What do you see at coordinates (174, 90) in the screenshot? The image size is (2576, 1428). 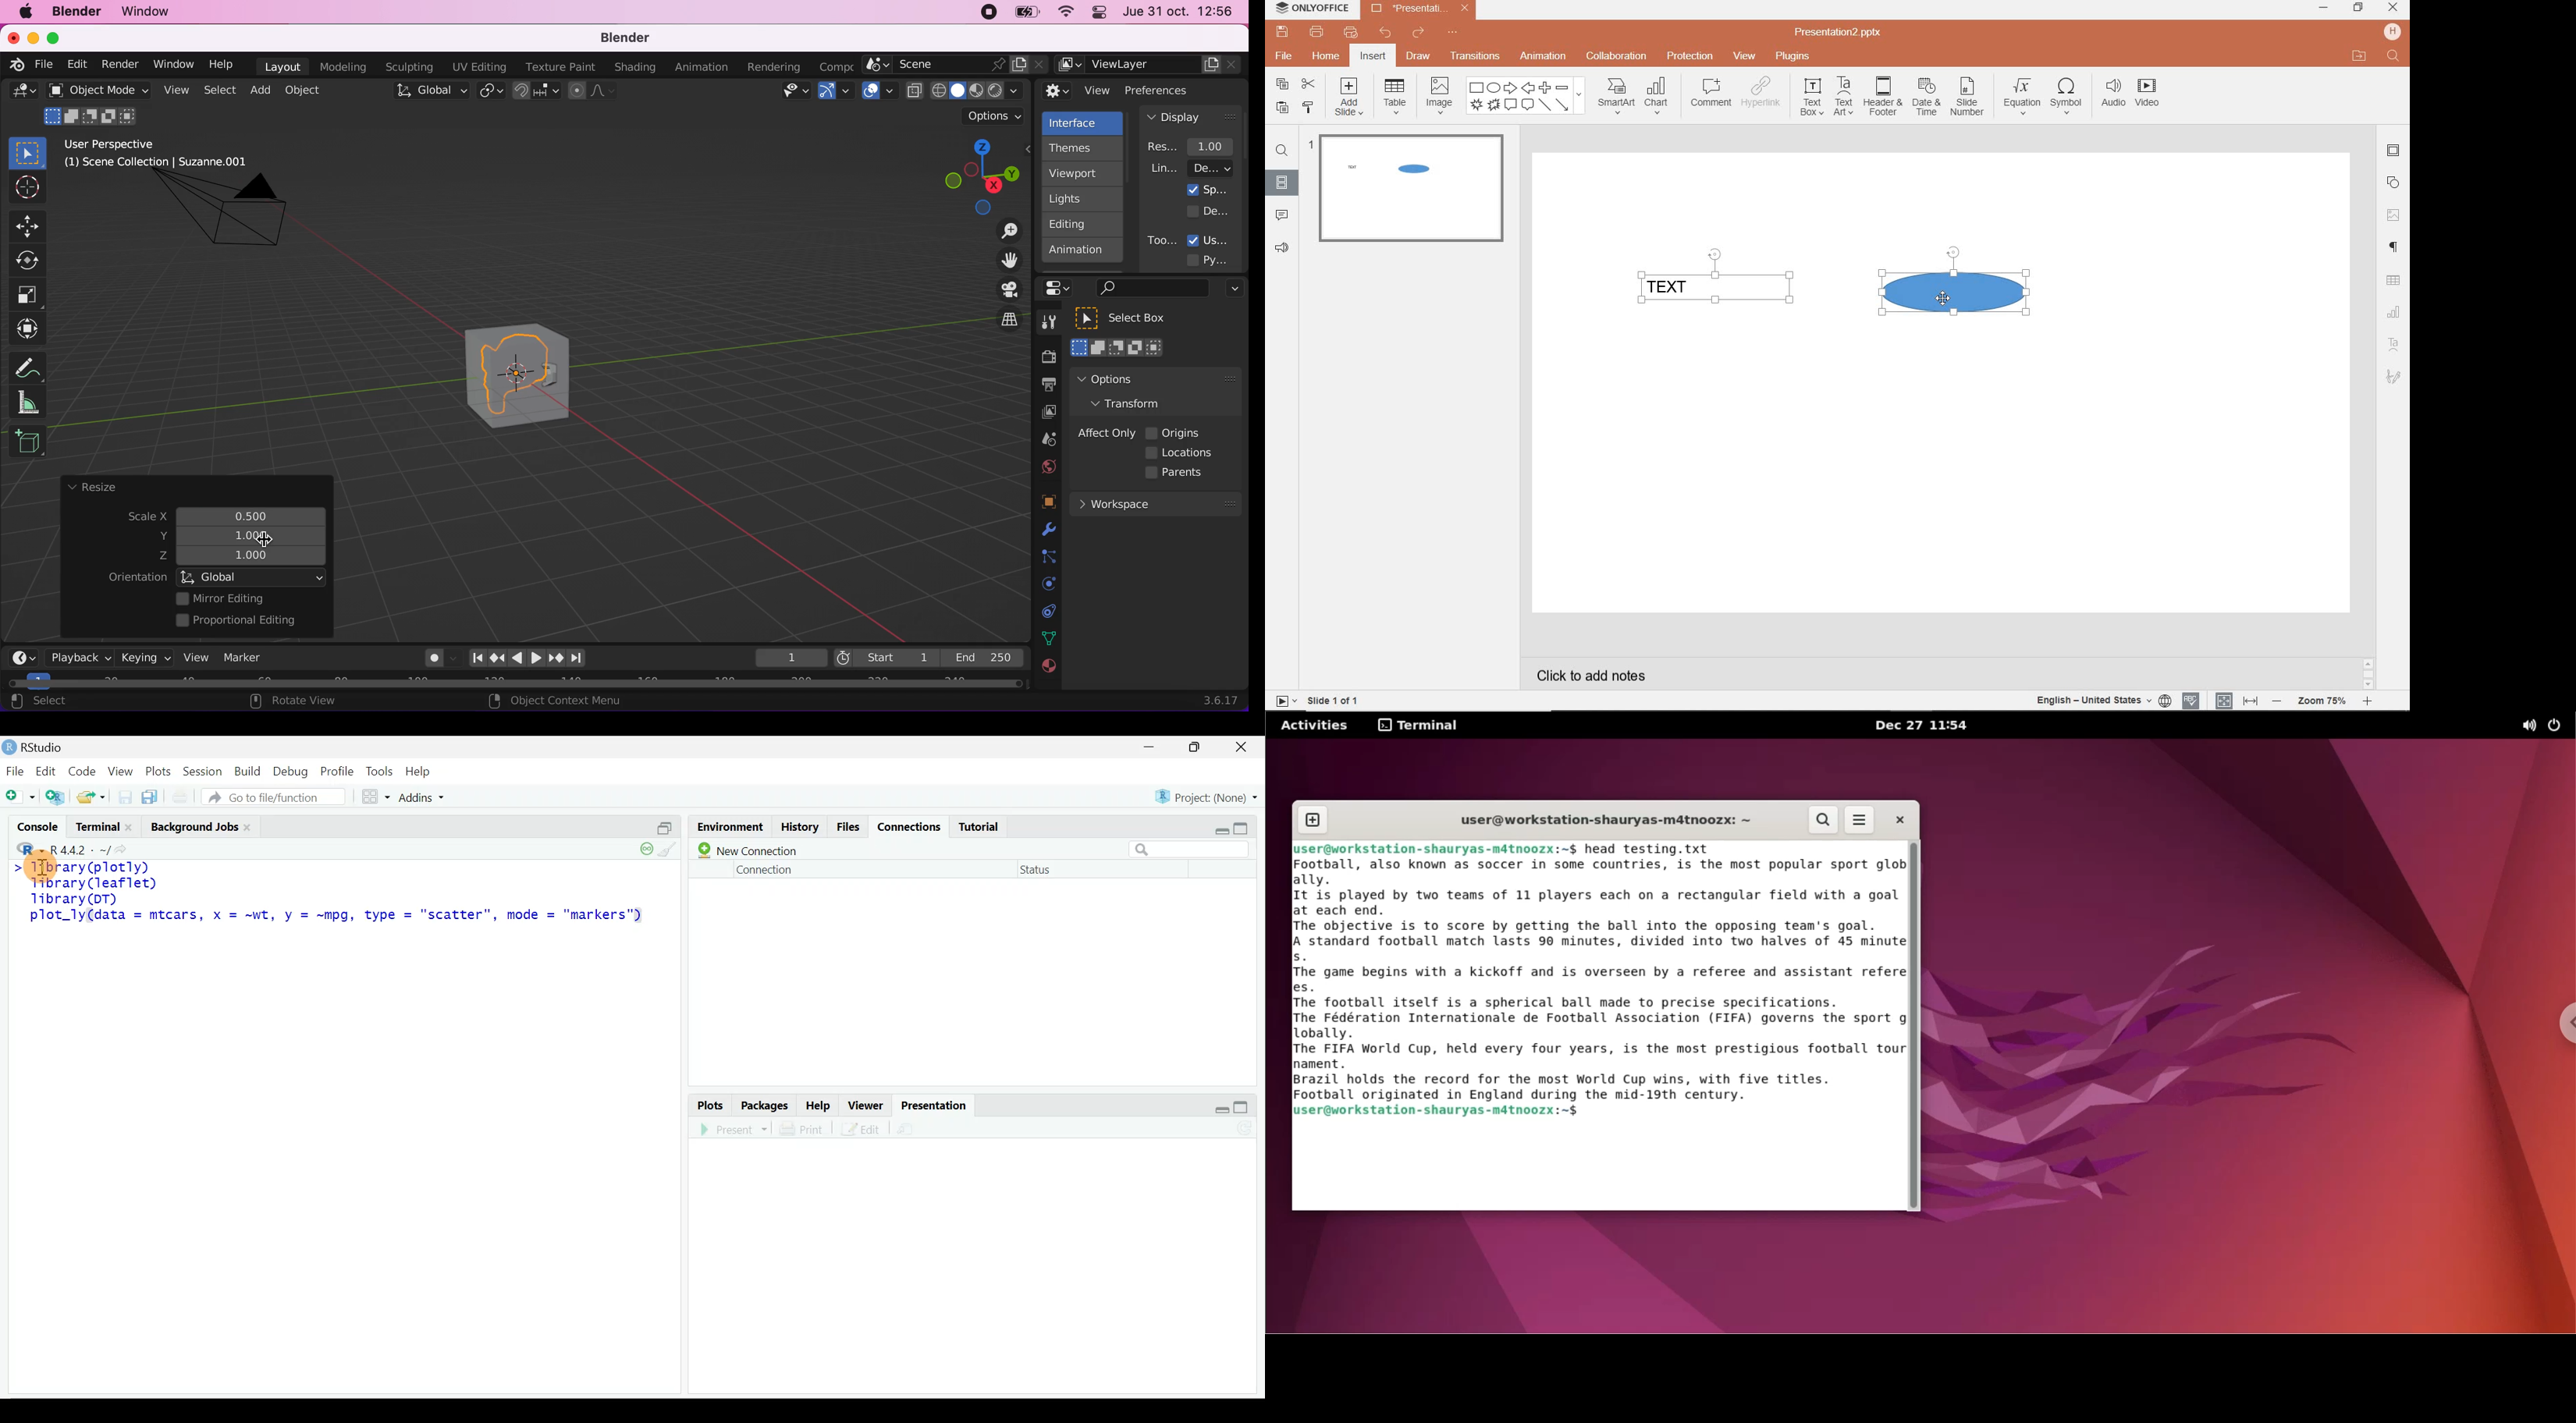 I see `view` at bounding box center [174, 90].